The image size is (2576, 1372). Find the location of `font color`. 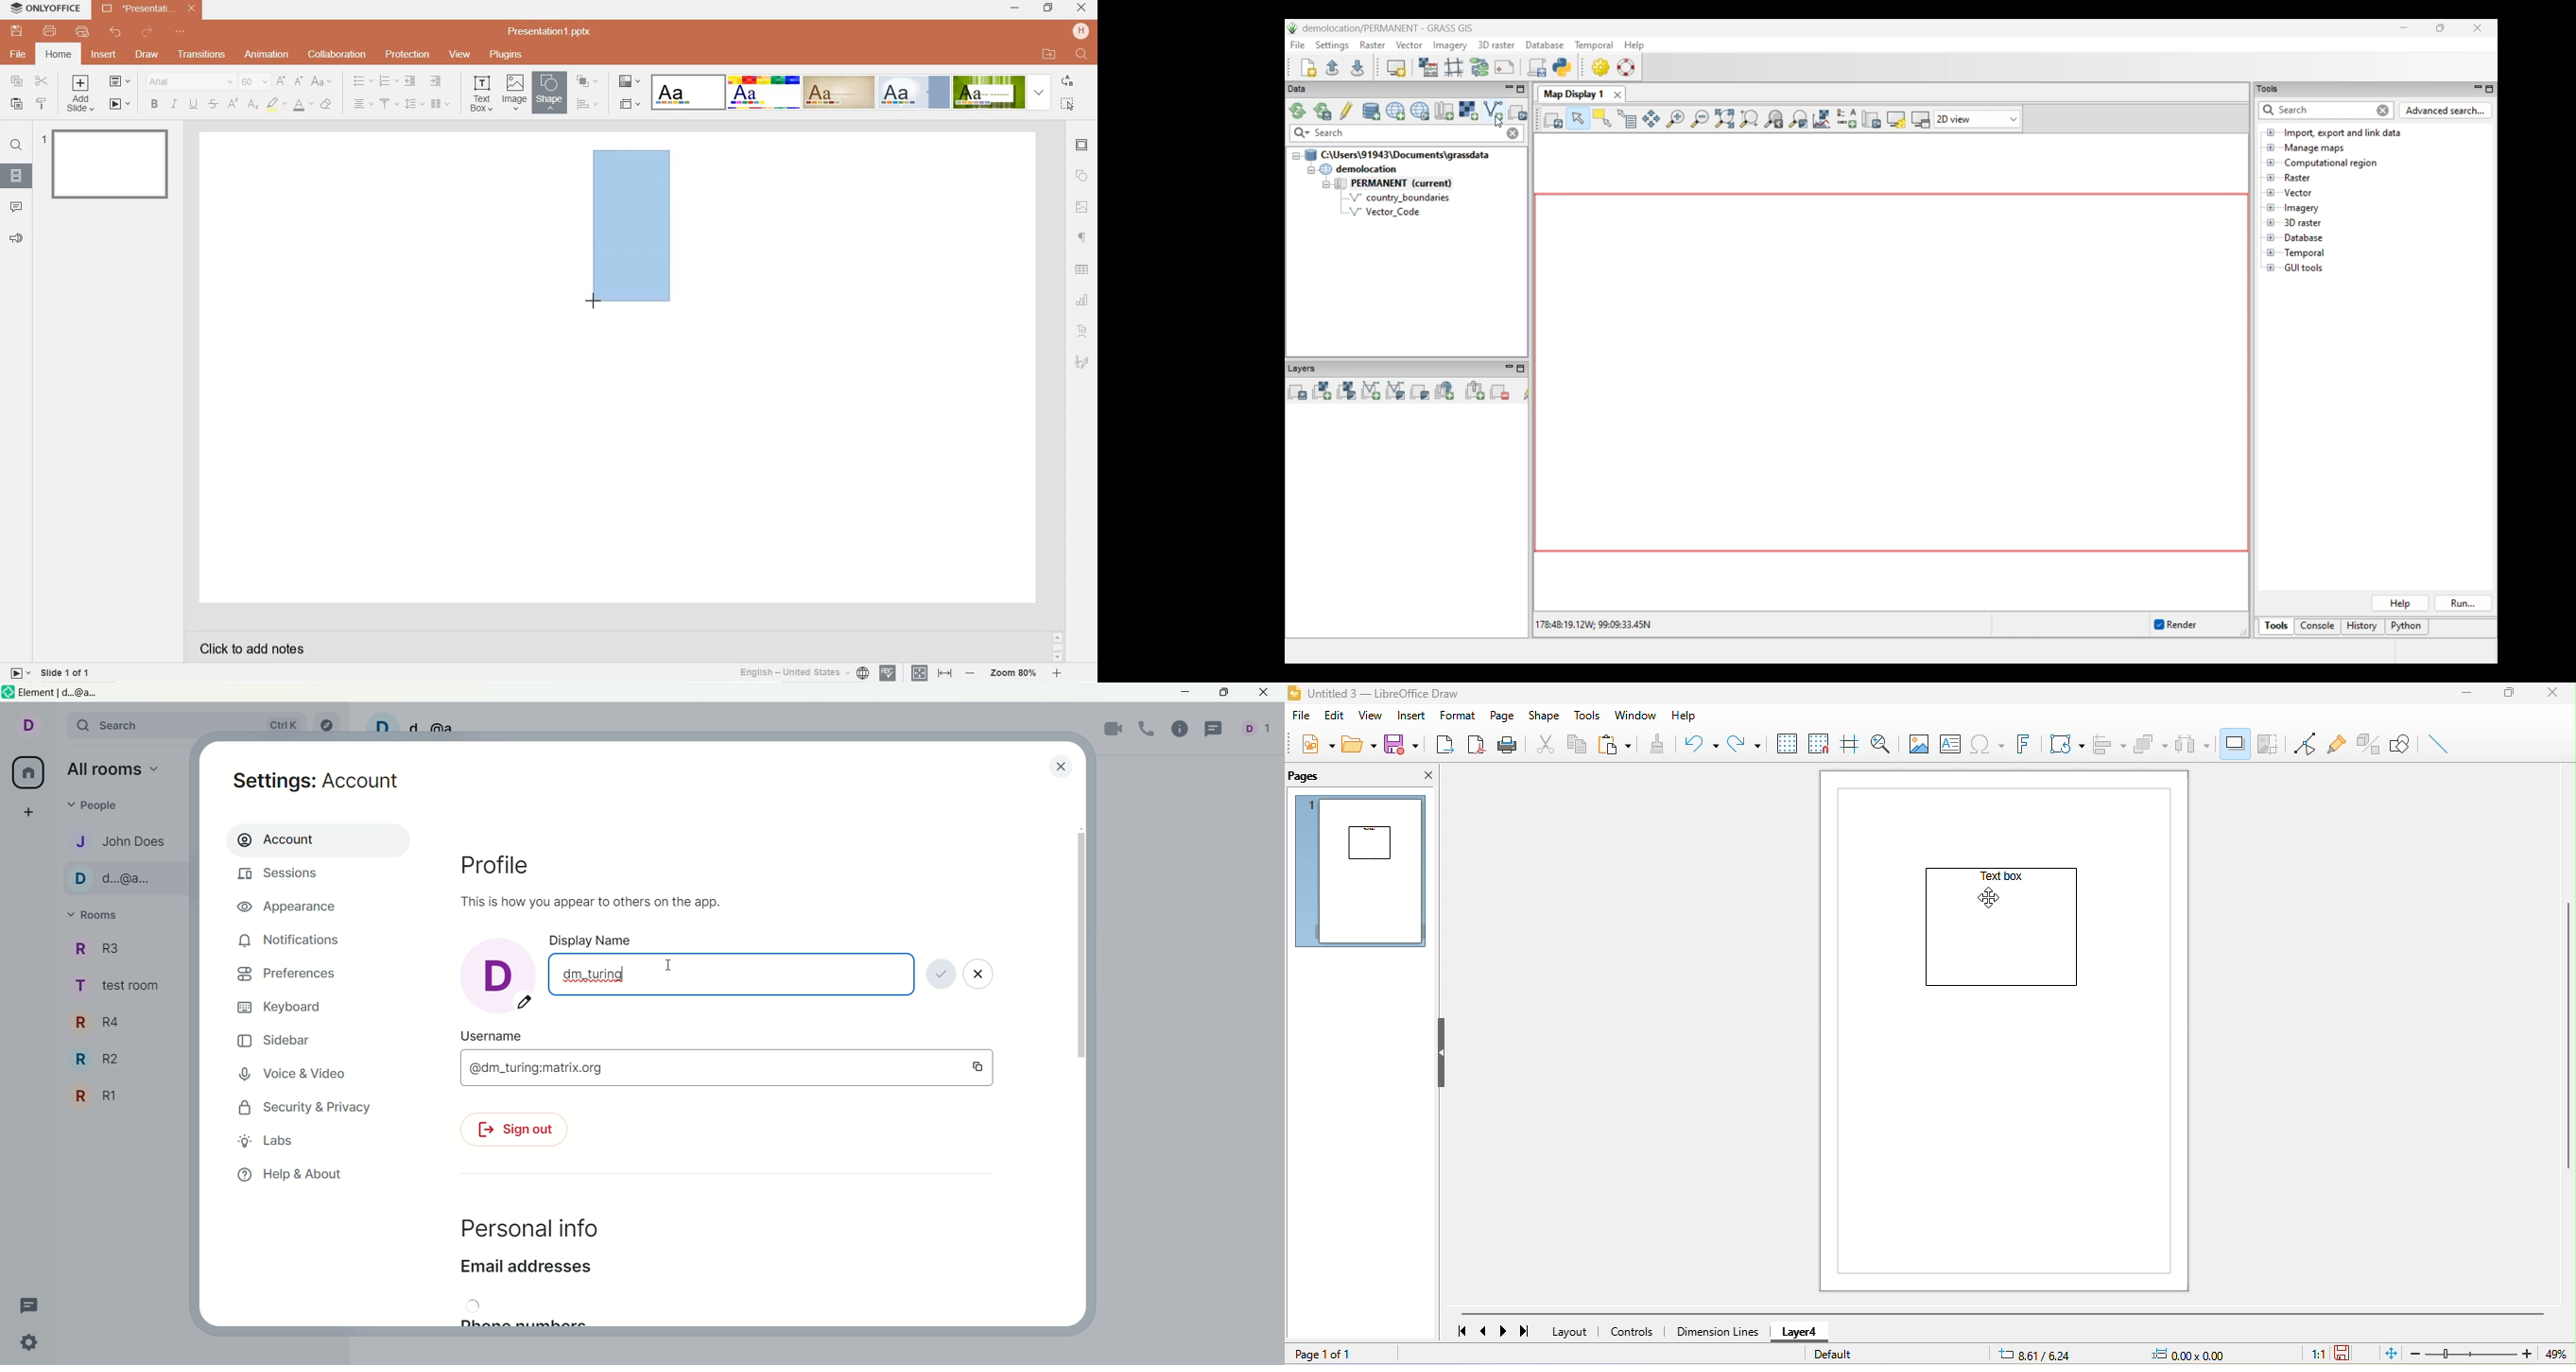

font color is located at coordinates (303, 107).